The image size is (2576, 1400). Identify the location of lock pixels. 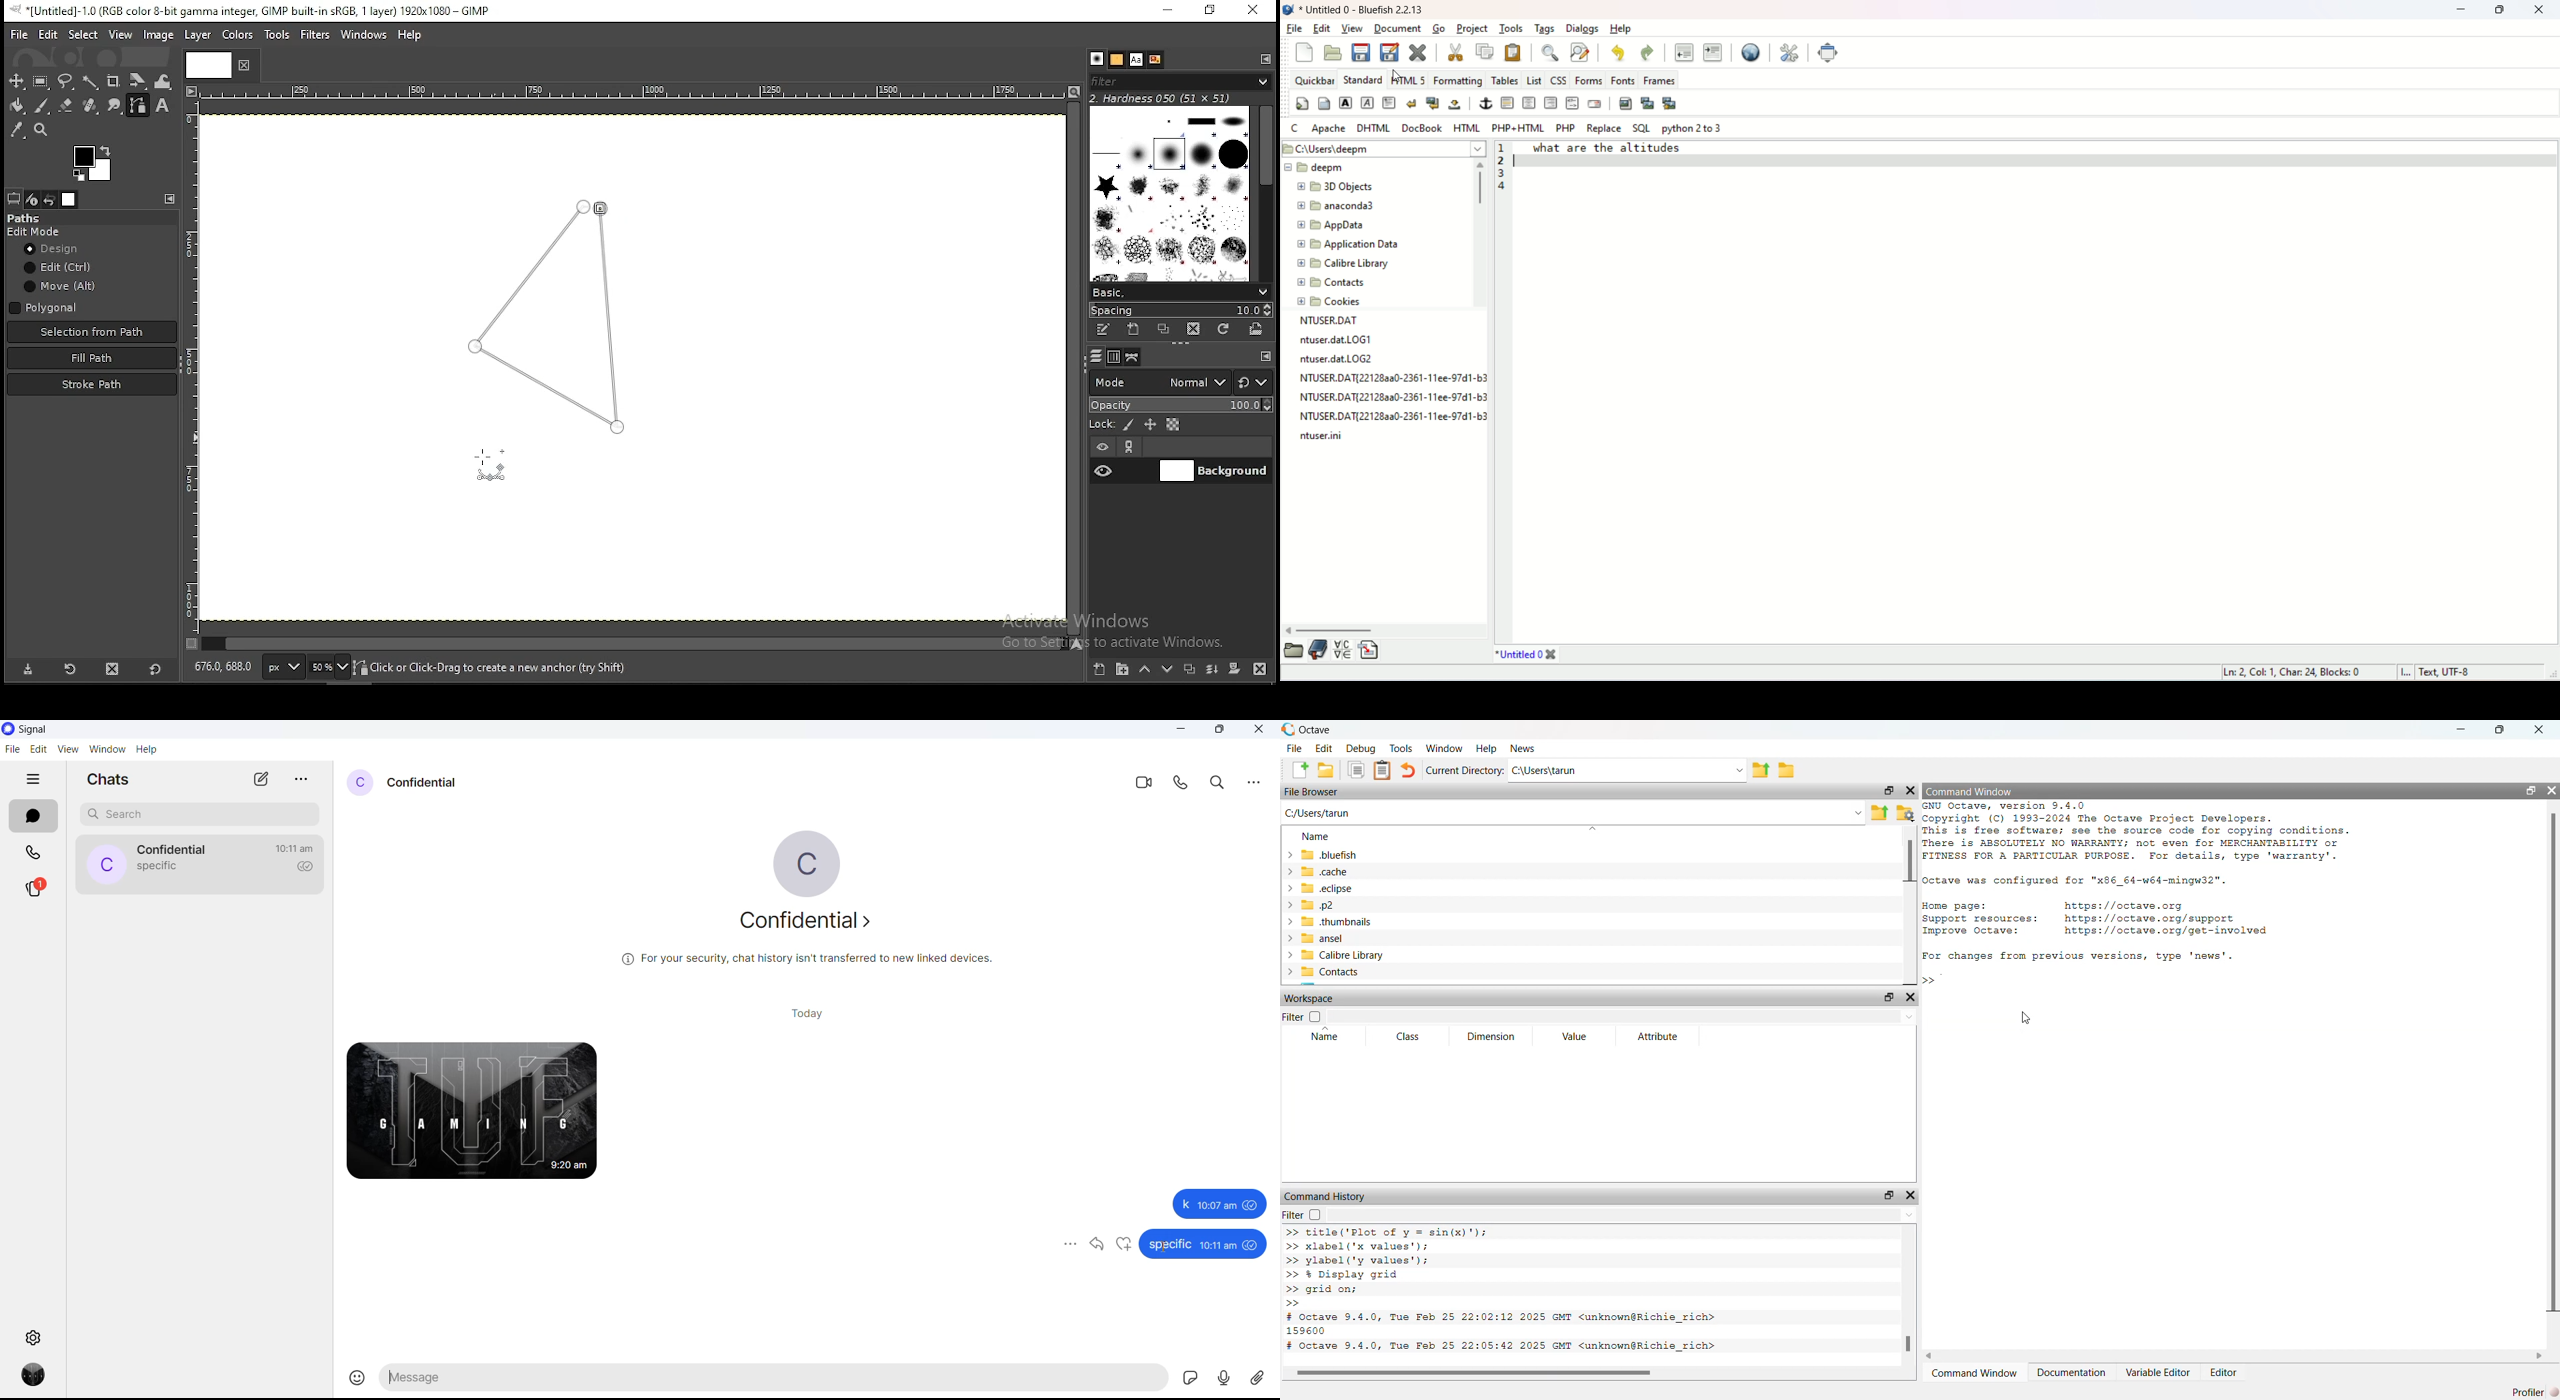
(1129, 424).